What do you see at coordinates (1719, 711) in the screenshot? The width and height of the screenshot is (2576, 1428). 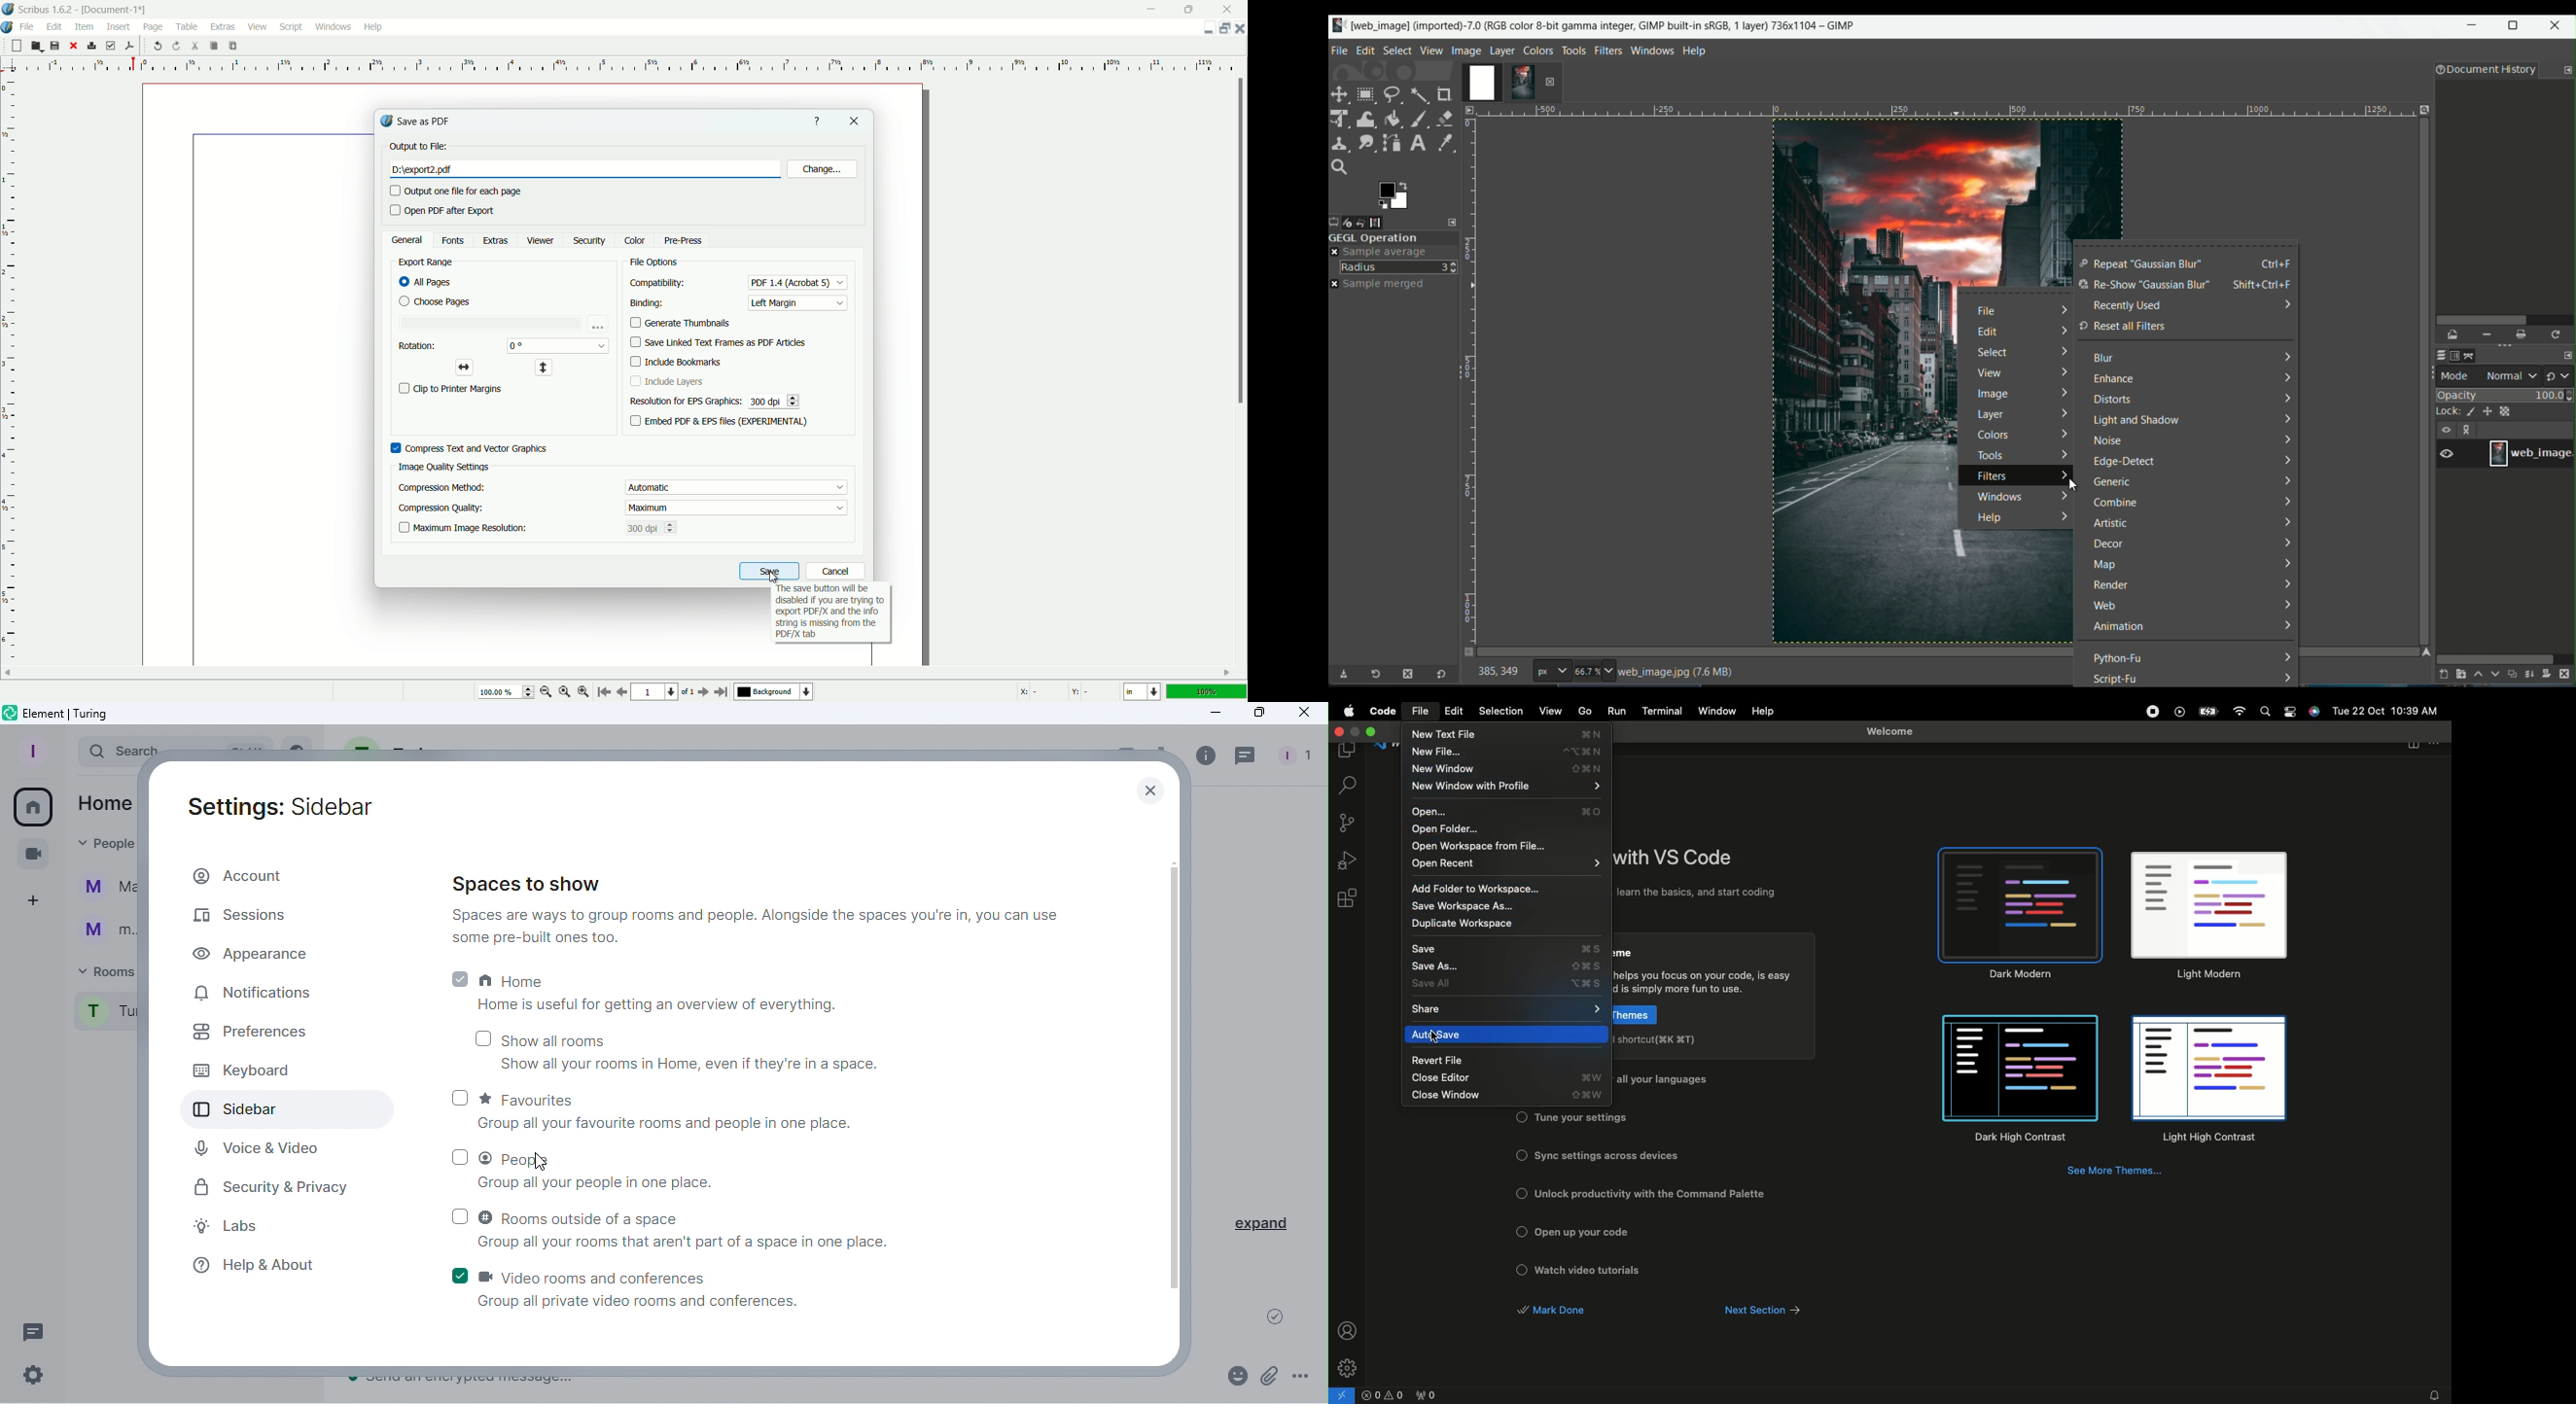 I see `Window` at bounding box center [1719, 711].